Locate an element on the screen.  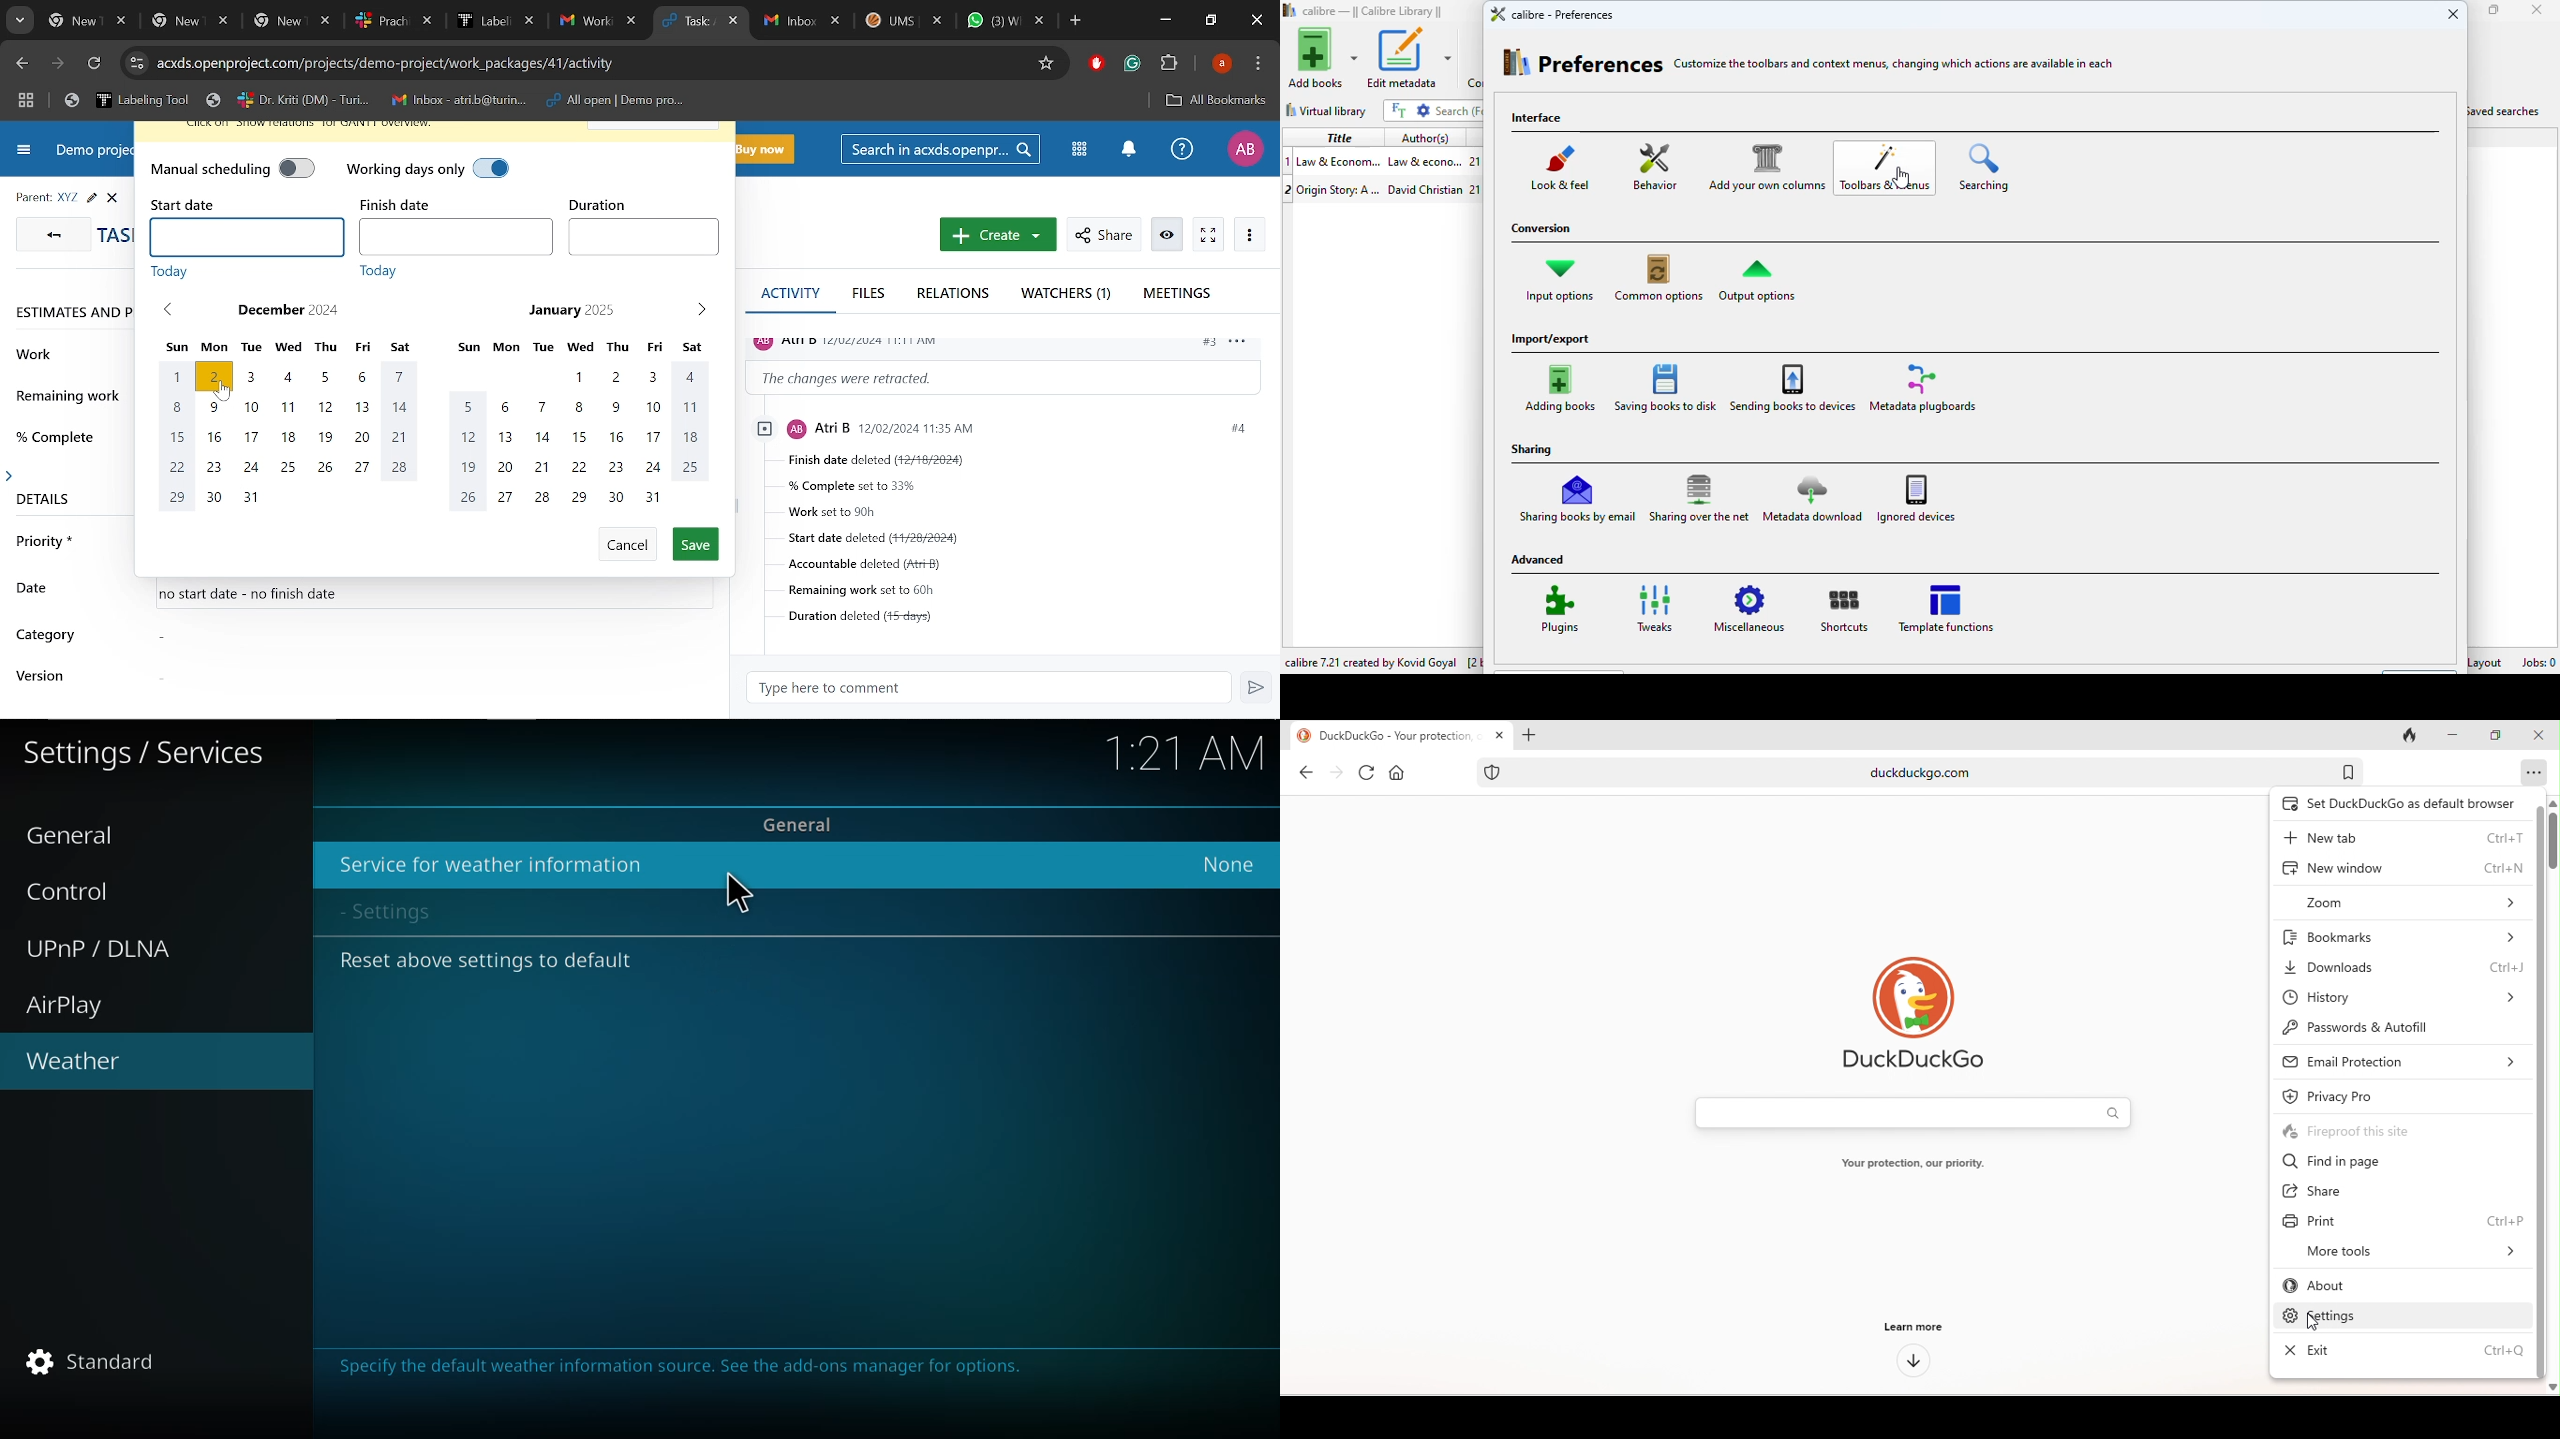
calibre library is located at coordinates (1374, 11).